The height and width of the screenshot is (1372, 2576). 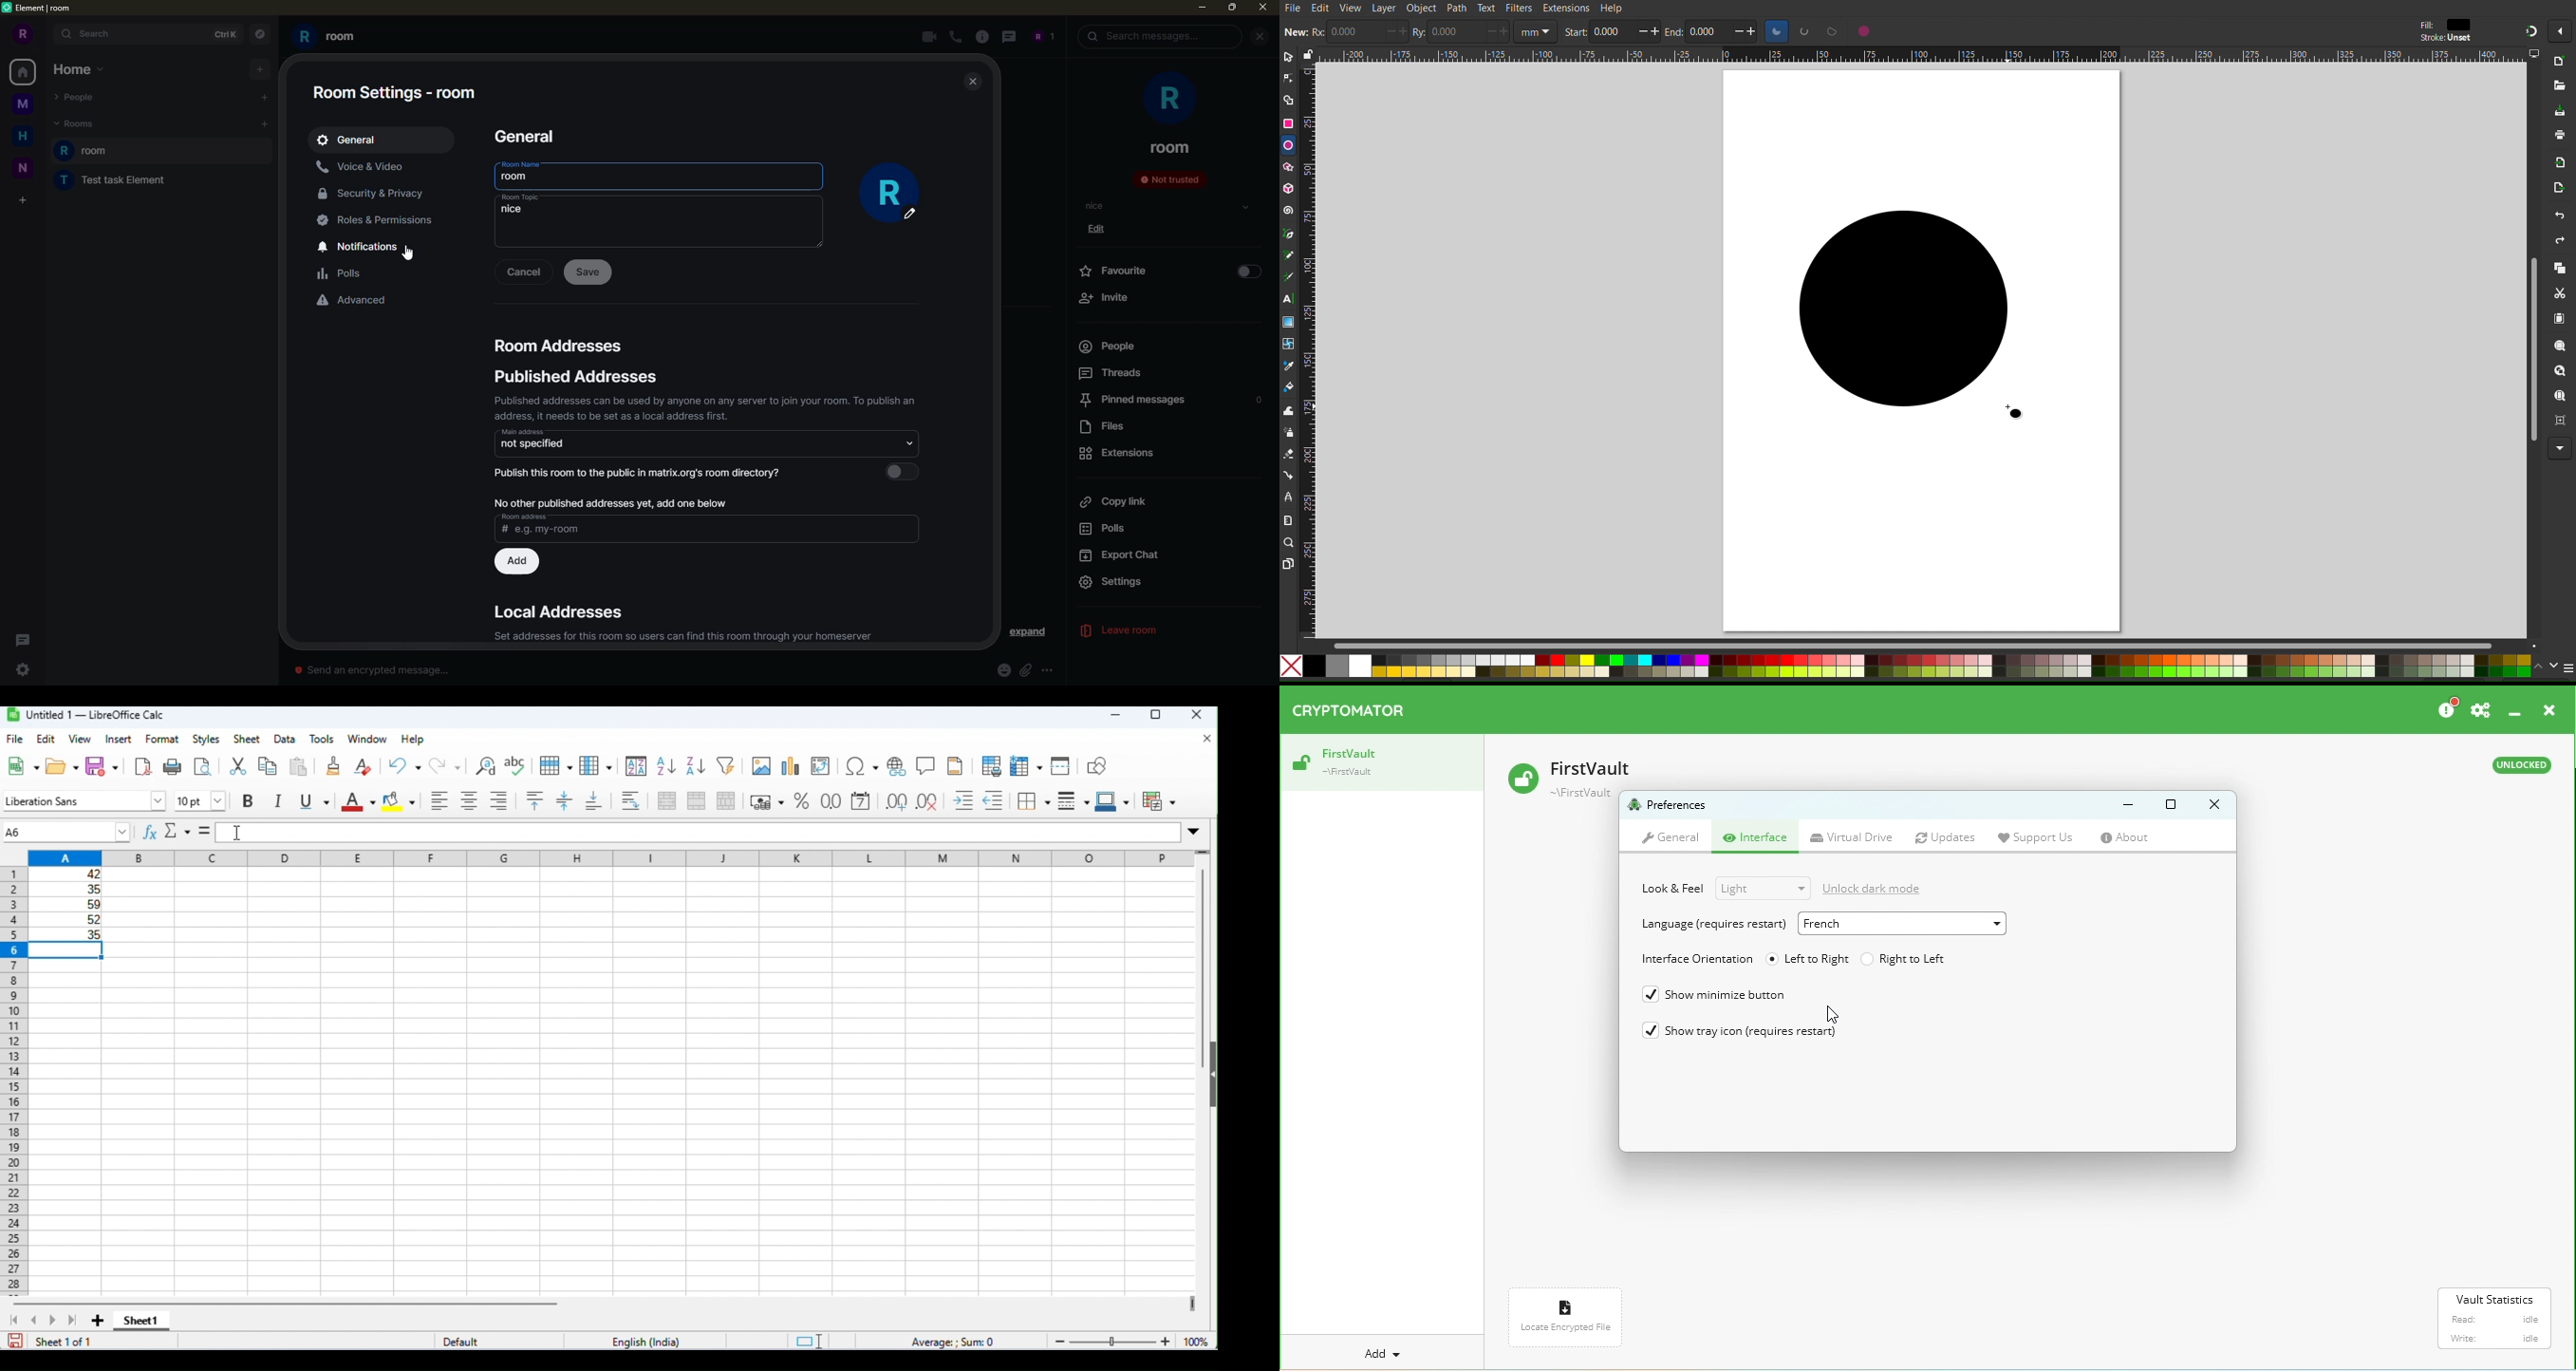 I want to click on cut, so click(x=240, y=767).